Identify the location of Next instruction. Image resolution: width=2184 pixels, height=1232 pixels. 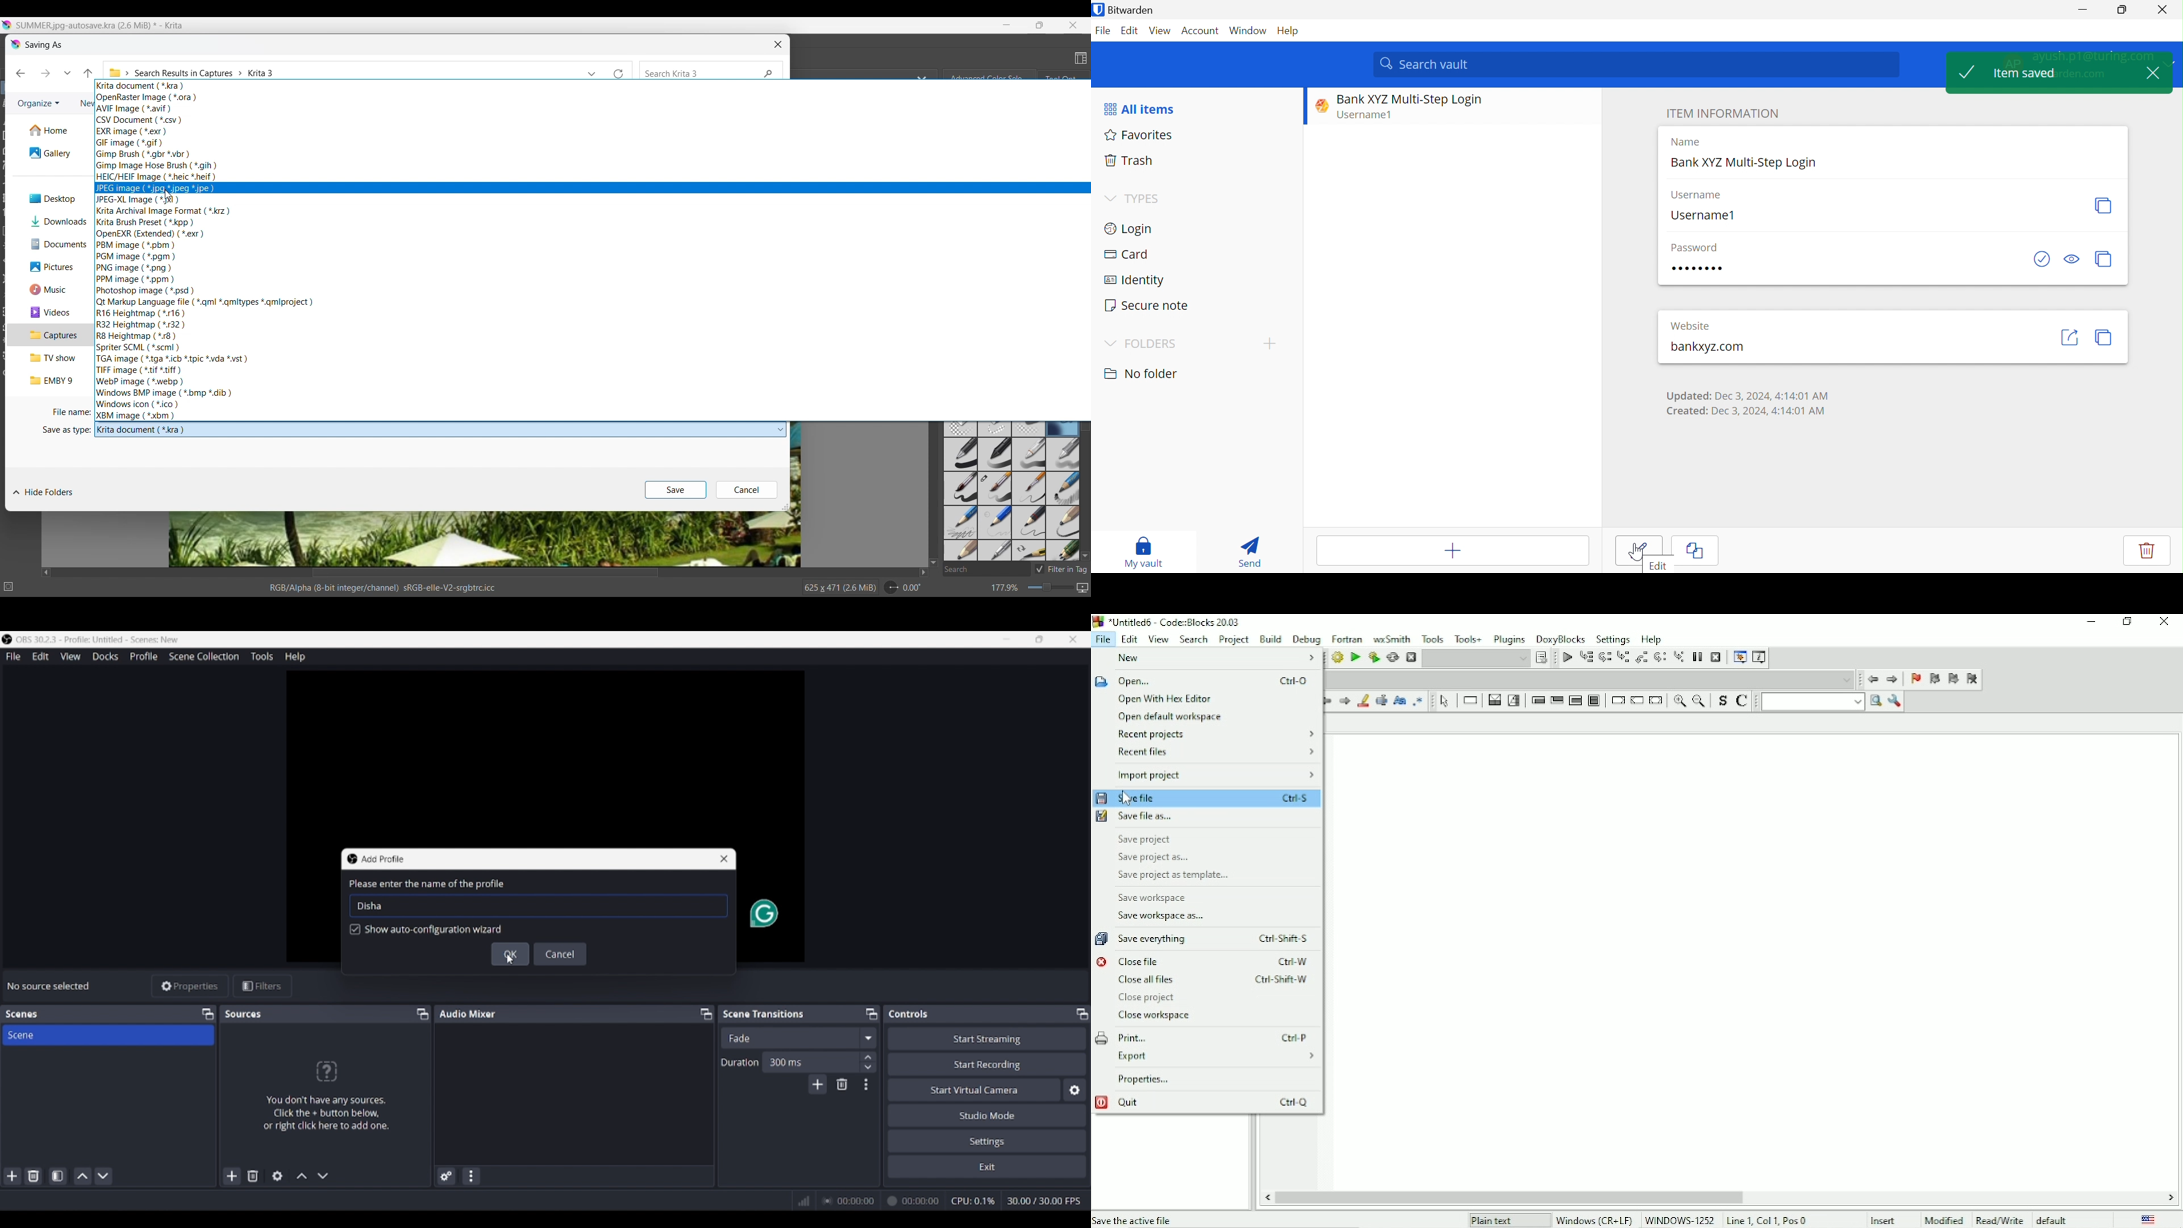
(1661, 658).